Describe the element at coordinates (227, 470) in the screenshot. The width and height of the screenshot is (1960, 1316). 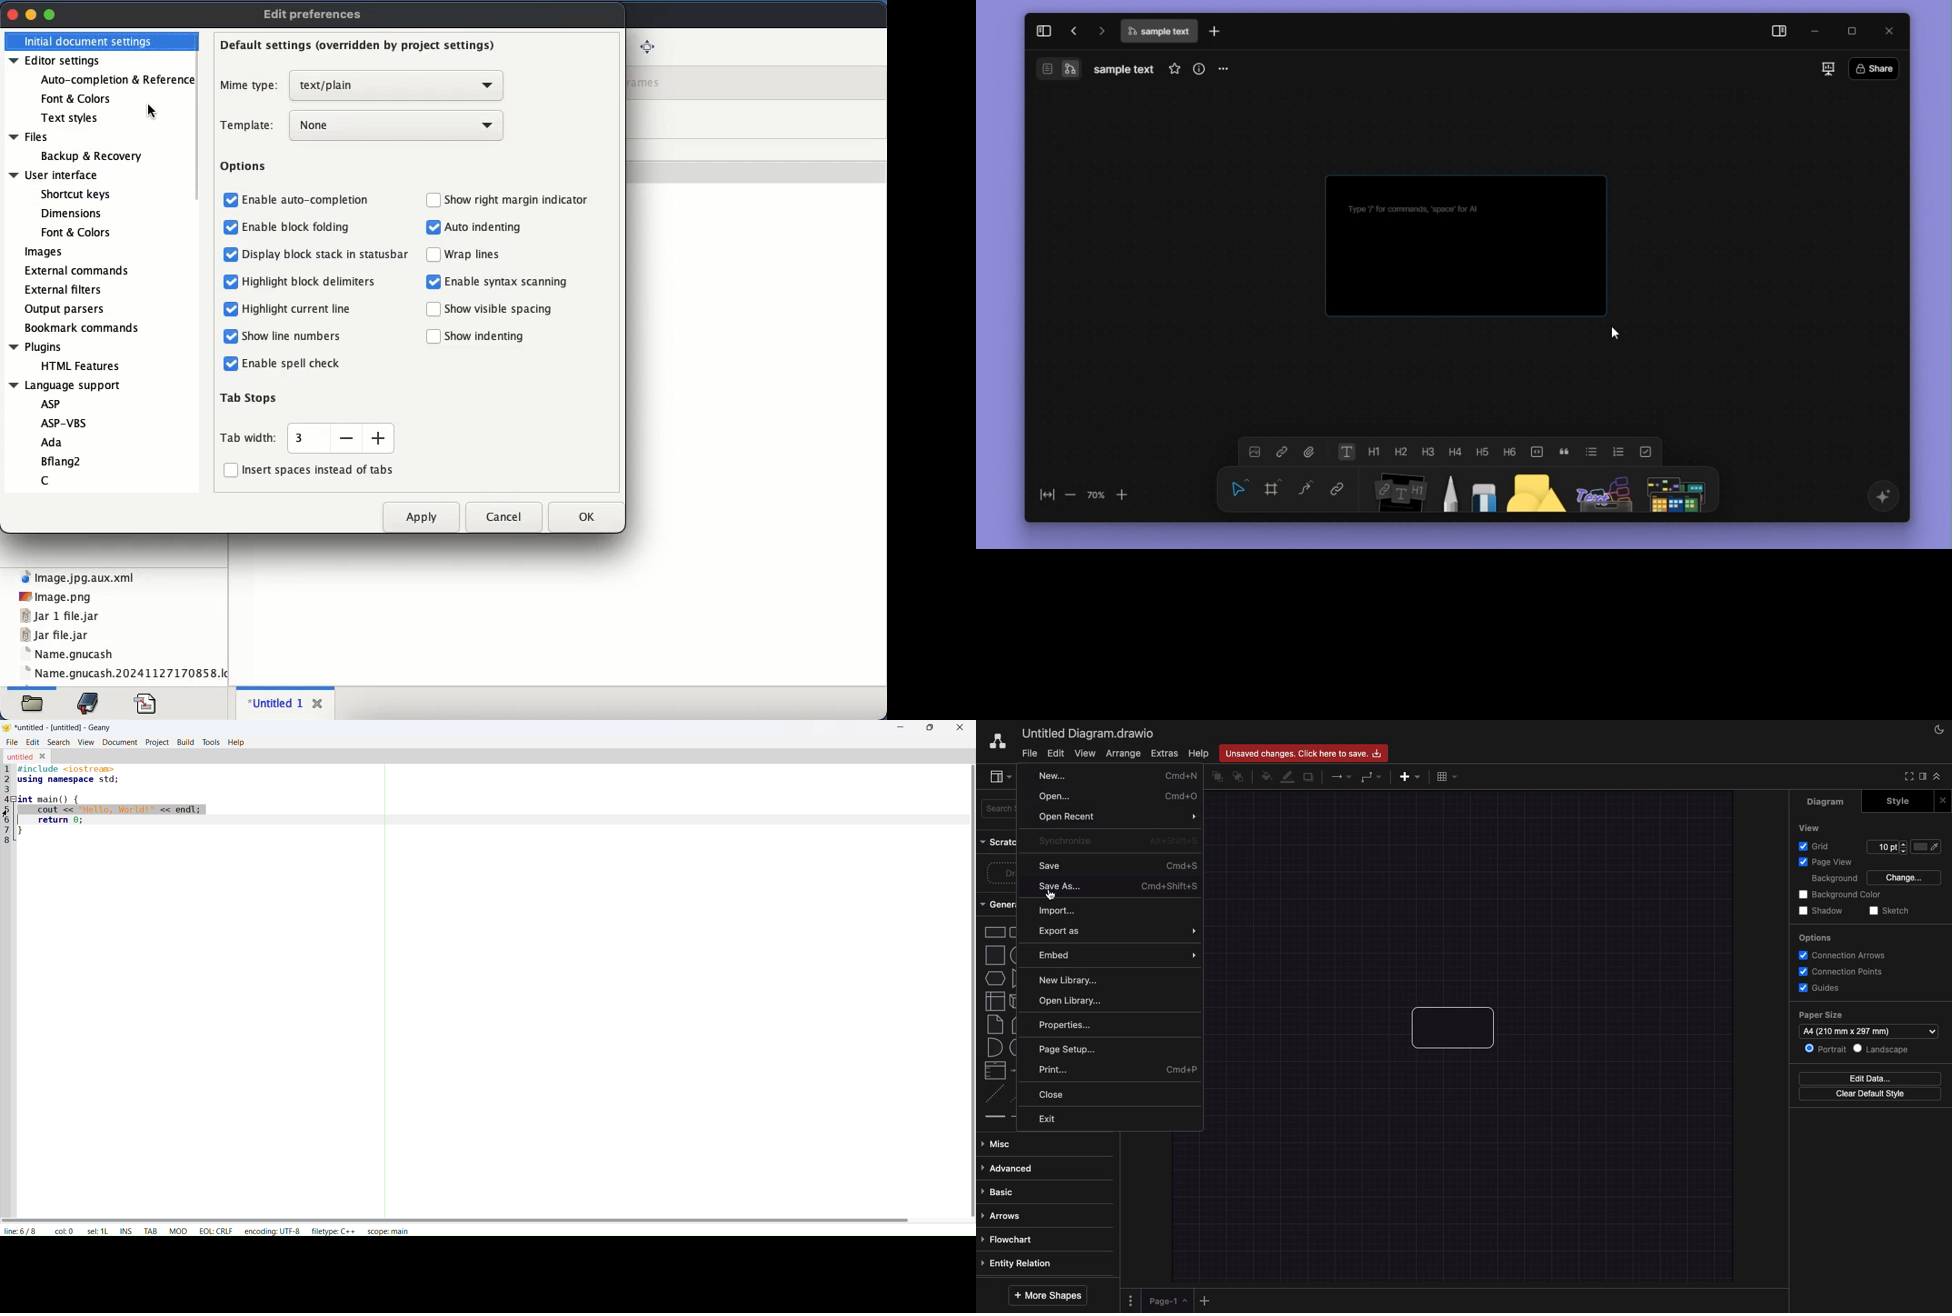
I see `checkbox` at that location.